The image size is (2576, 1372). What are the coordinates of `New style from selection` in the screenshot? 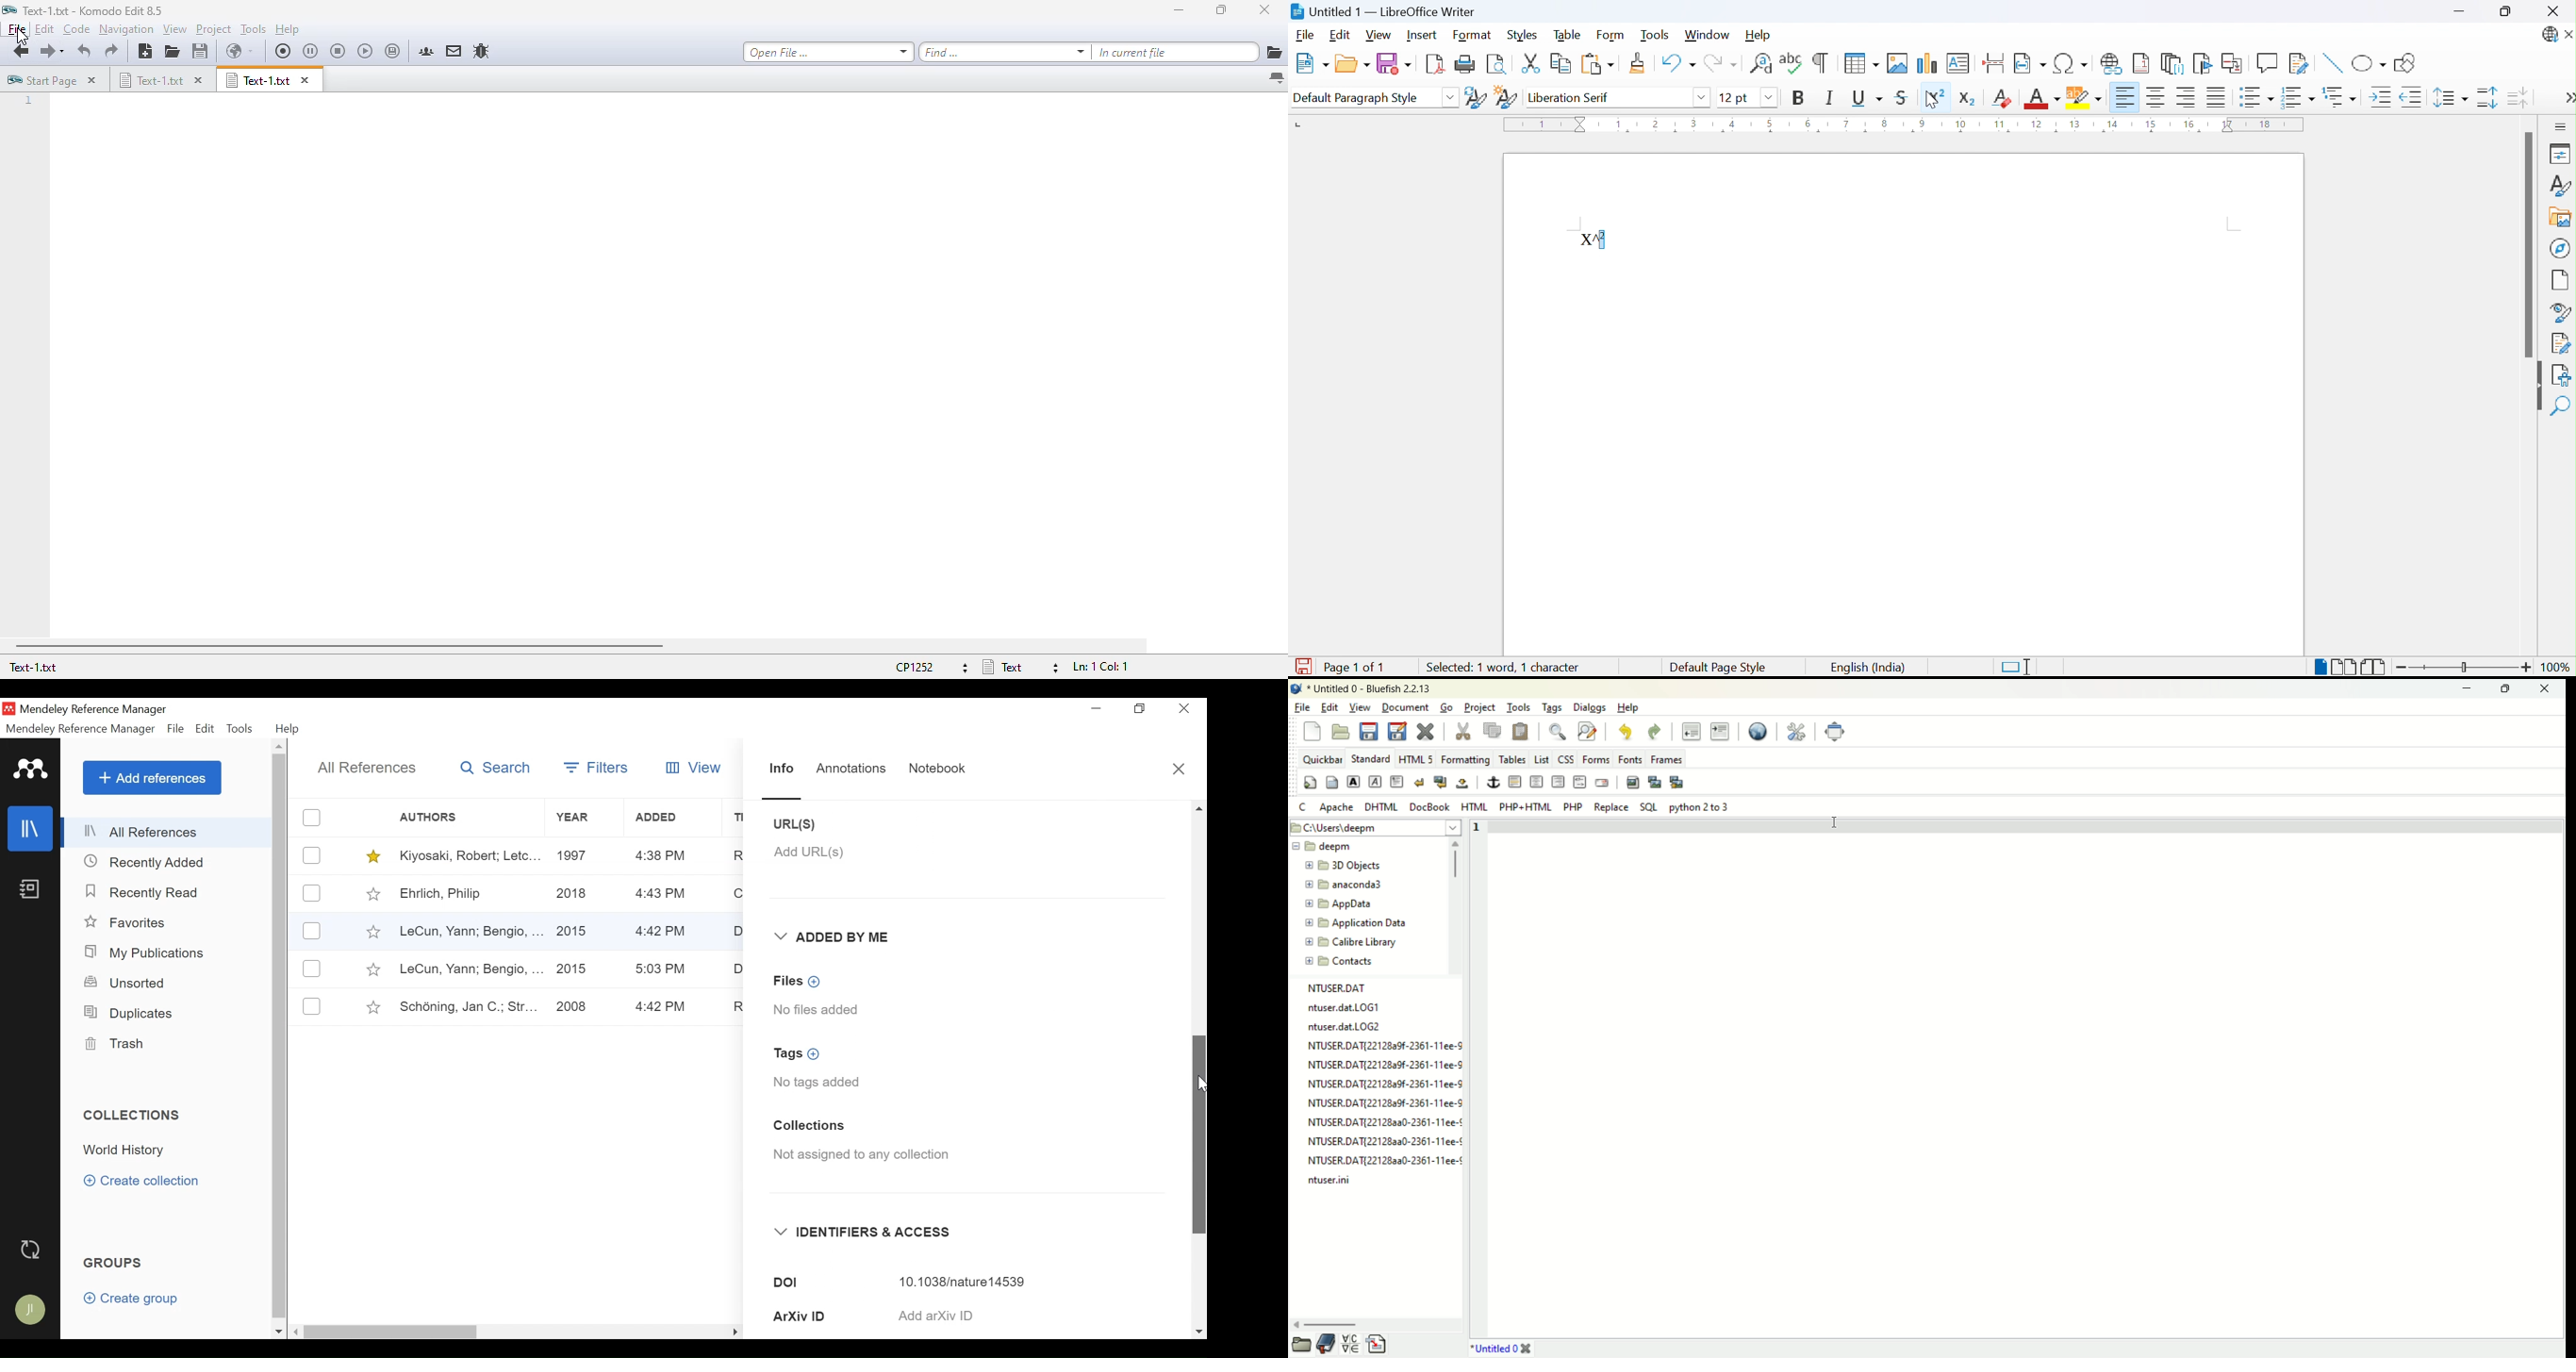 It's located at (1507, 97).